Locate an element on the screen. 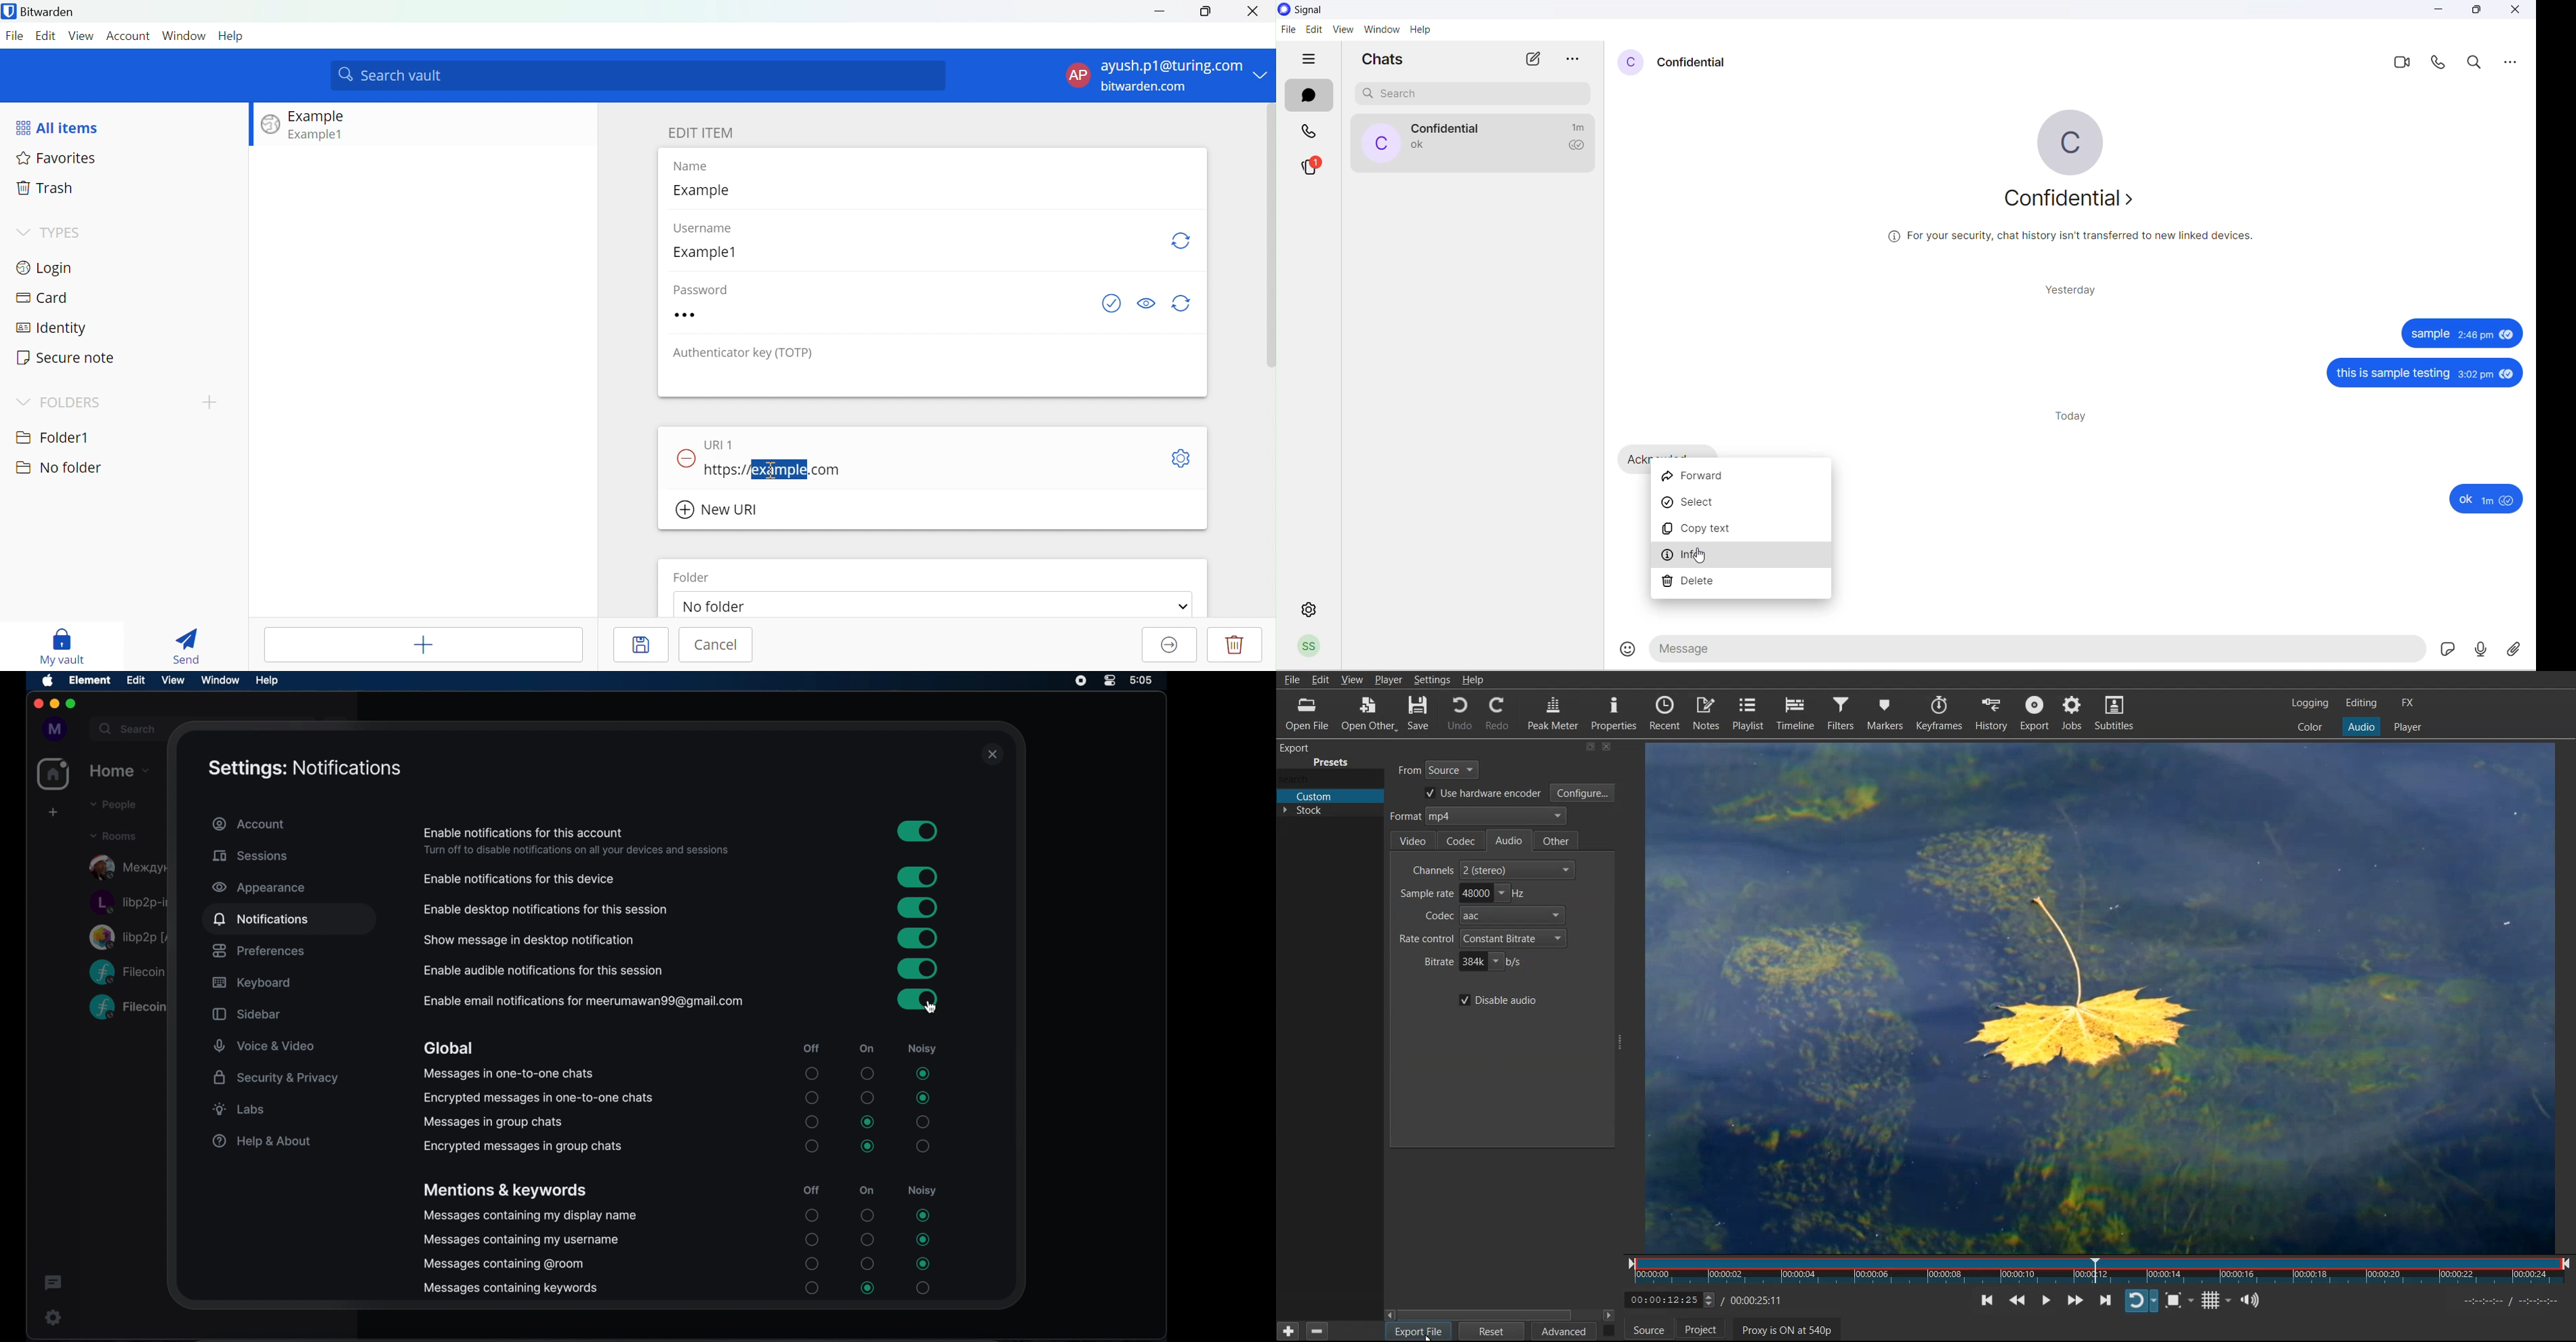 The image size is (2576, 1344). radio button is located at coordinates (812, 1287).